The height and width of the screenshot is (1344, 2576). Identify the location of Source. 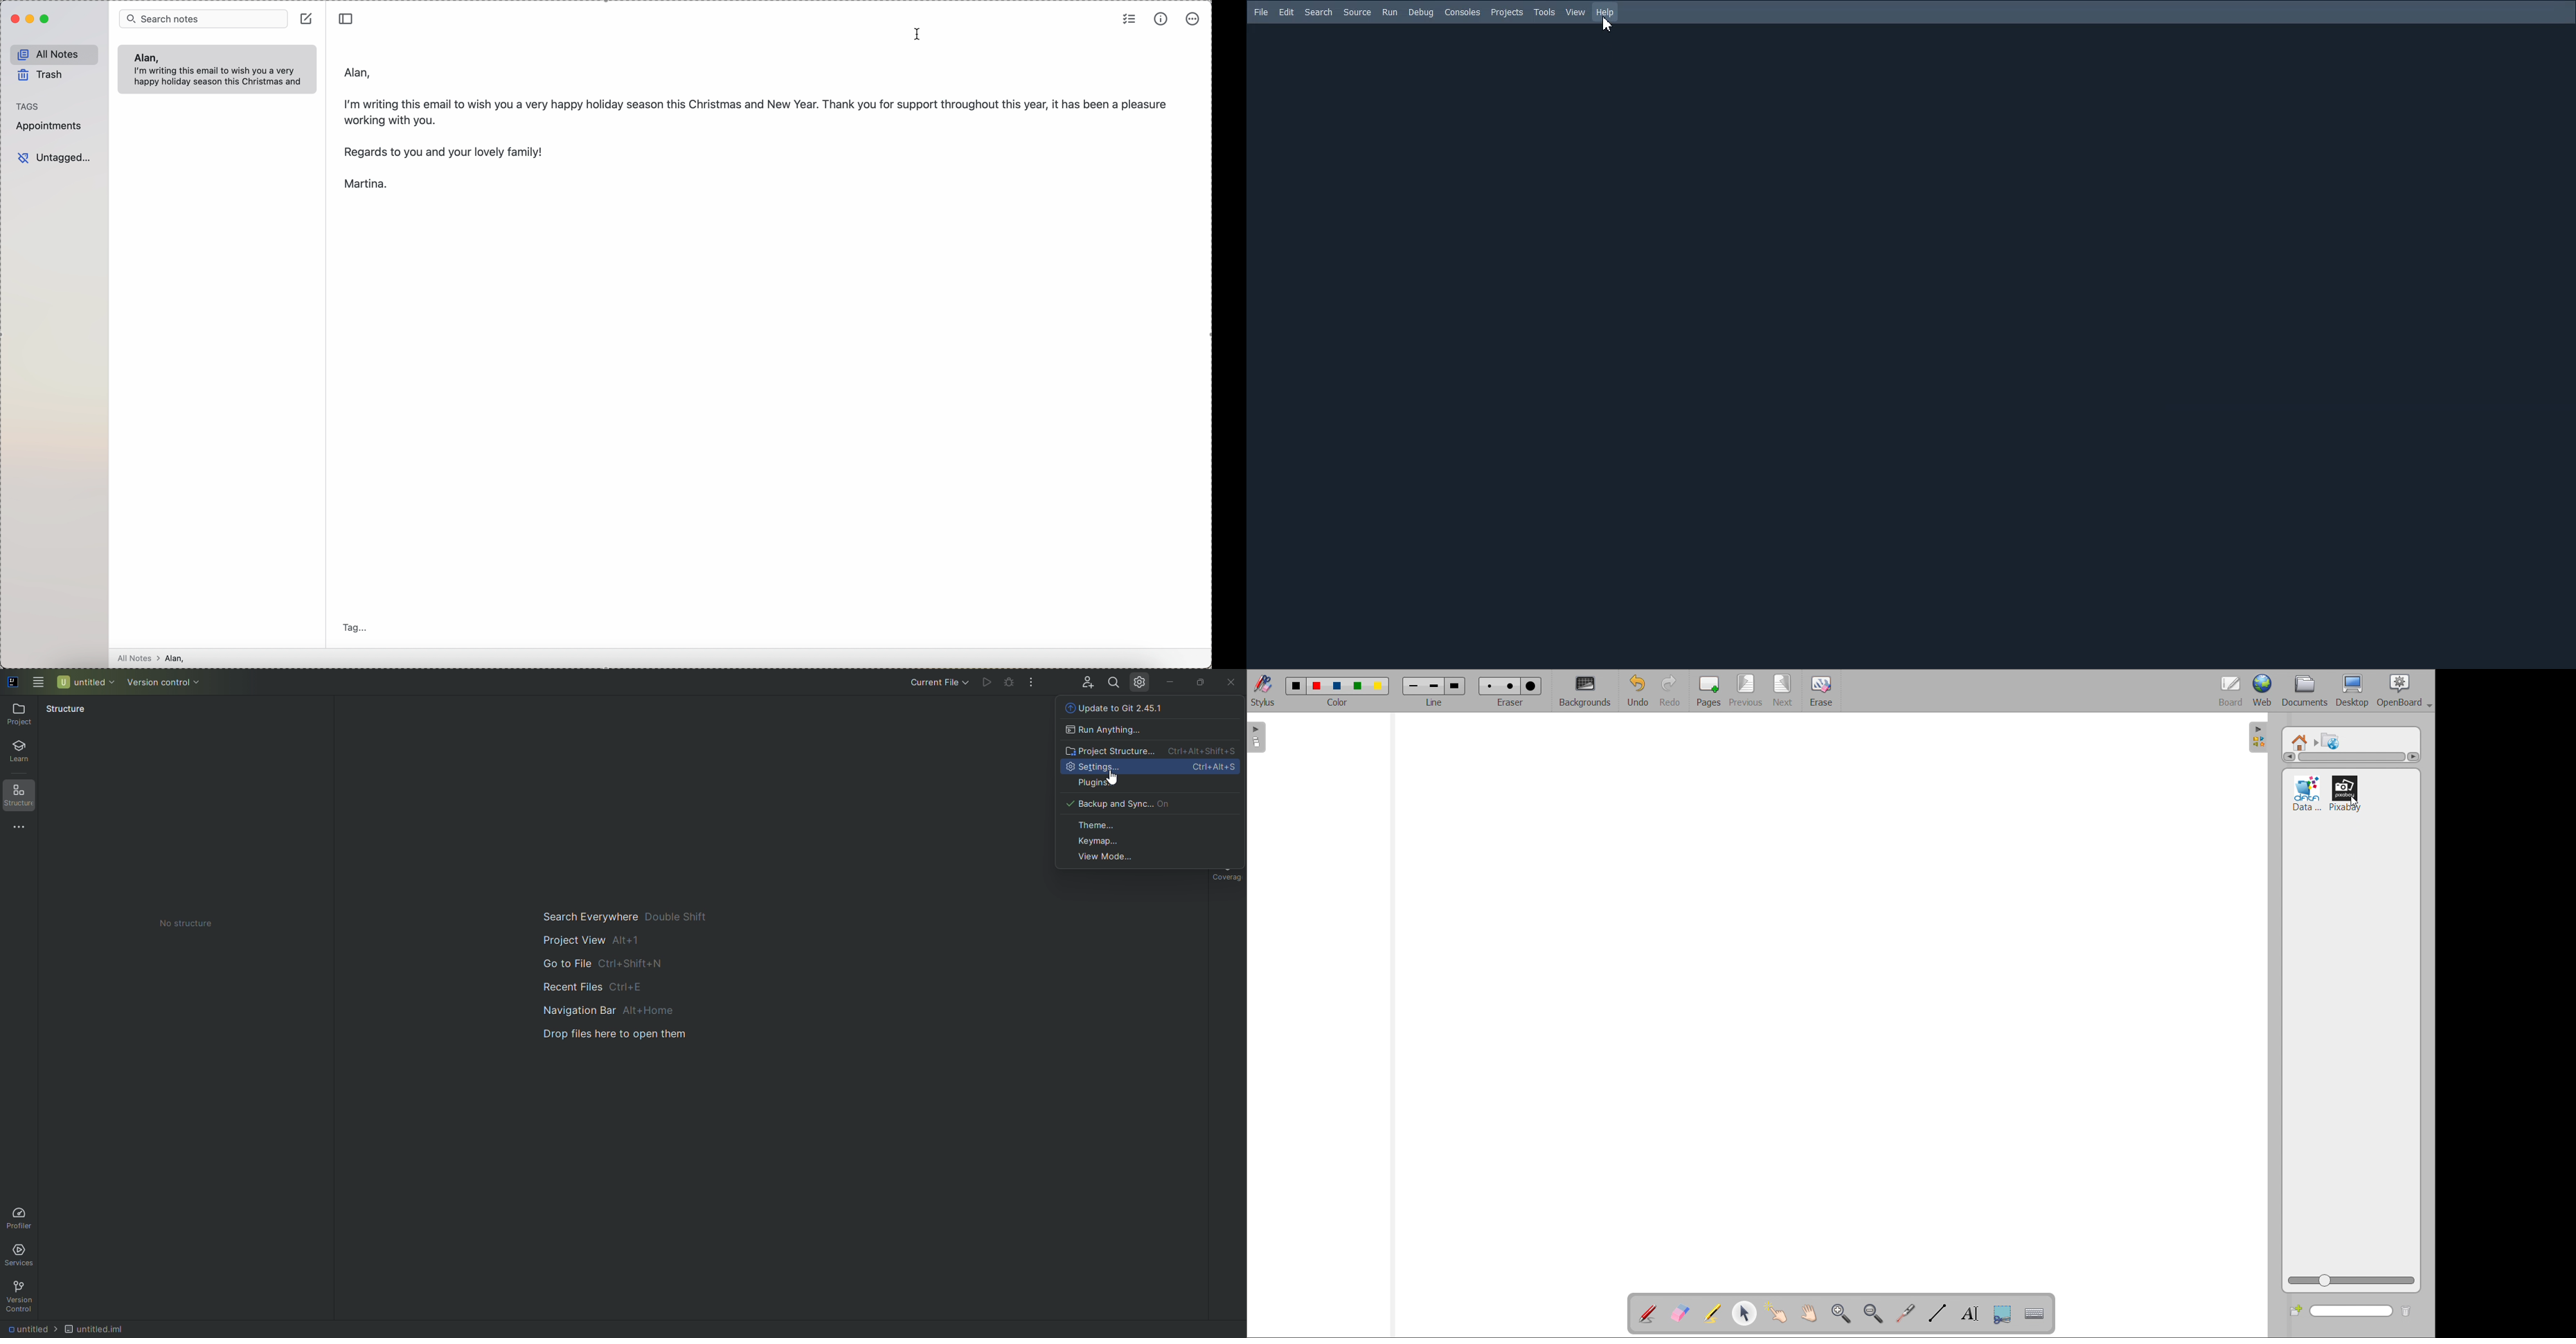
(1357, 12).